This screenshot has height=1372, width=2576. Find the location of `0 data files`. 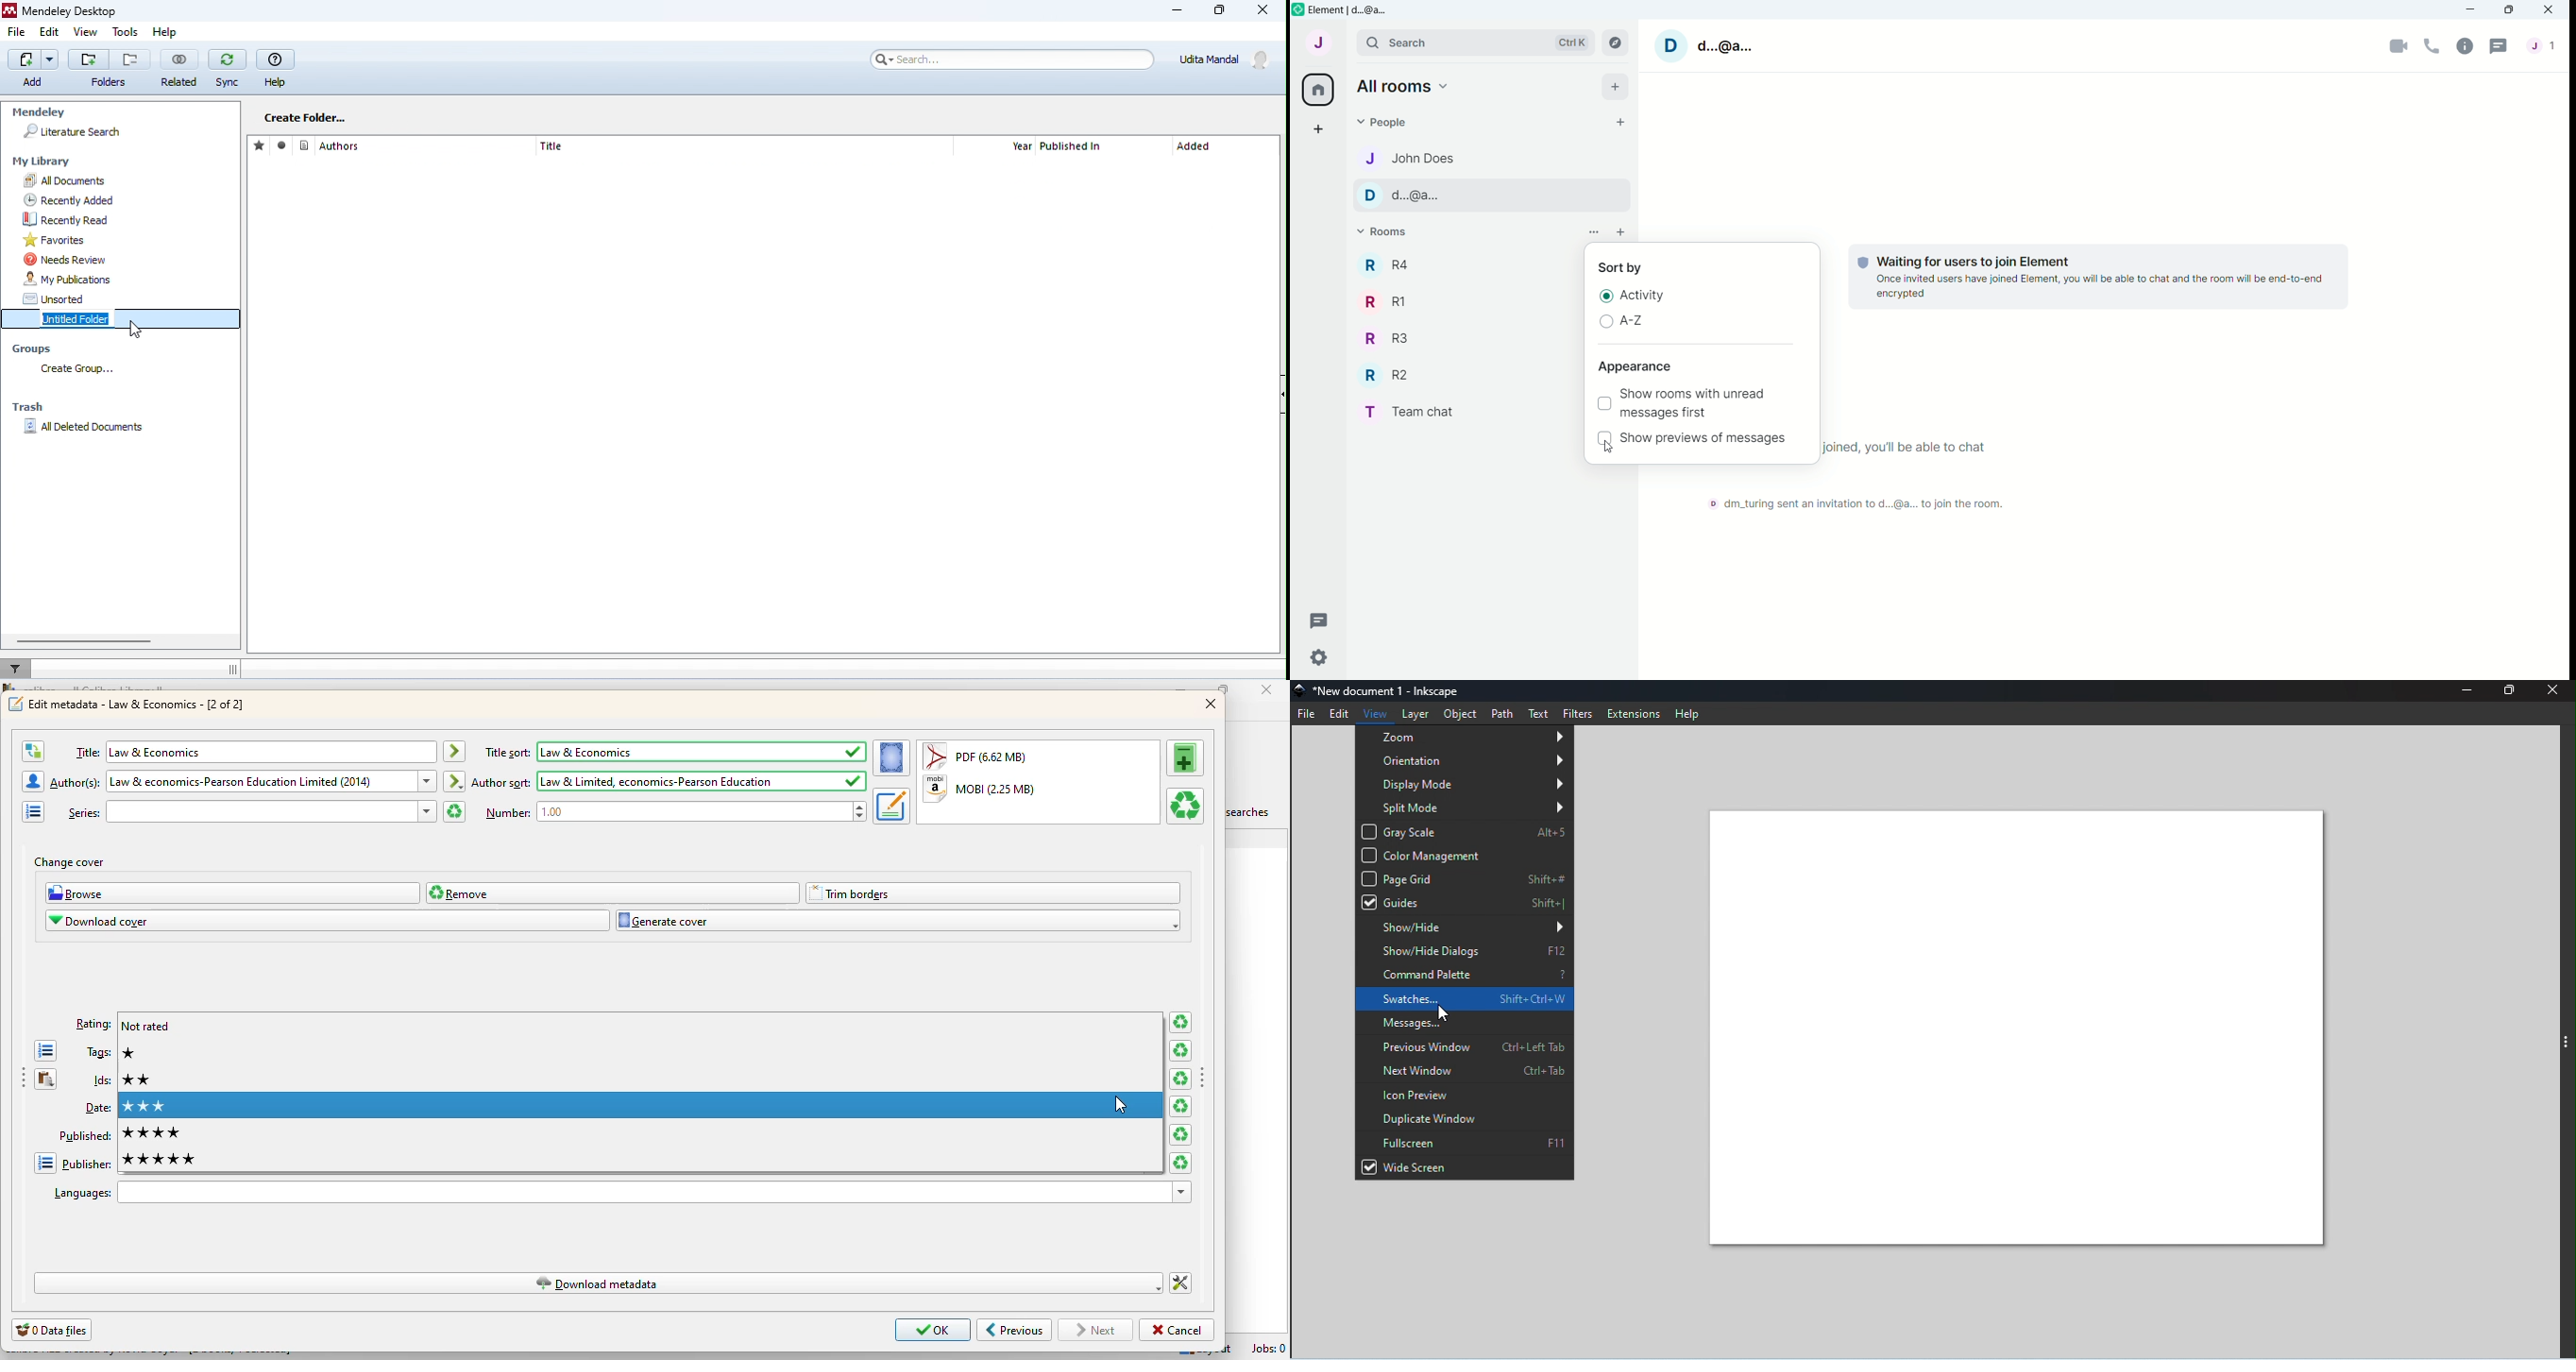

0 data files is located at coordinates (52, 1330).